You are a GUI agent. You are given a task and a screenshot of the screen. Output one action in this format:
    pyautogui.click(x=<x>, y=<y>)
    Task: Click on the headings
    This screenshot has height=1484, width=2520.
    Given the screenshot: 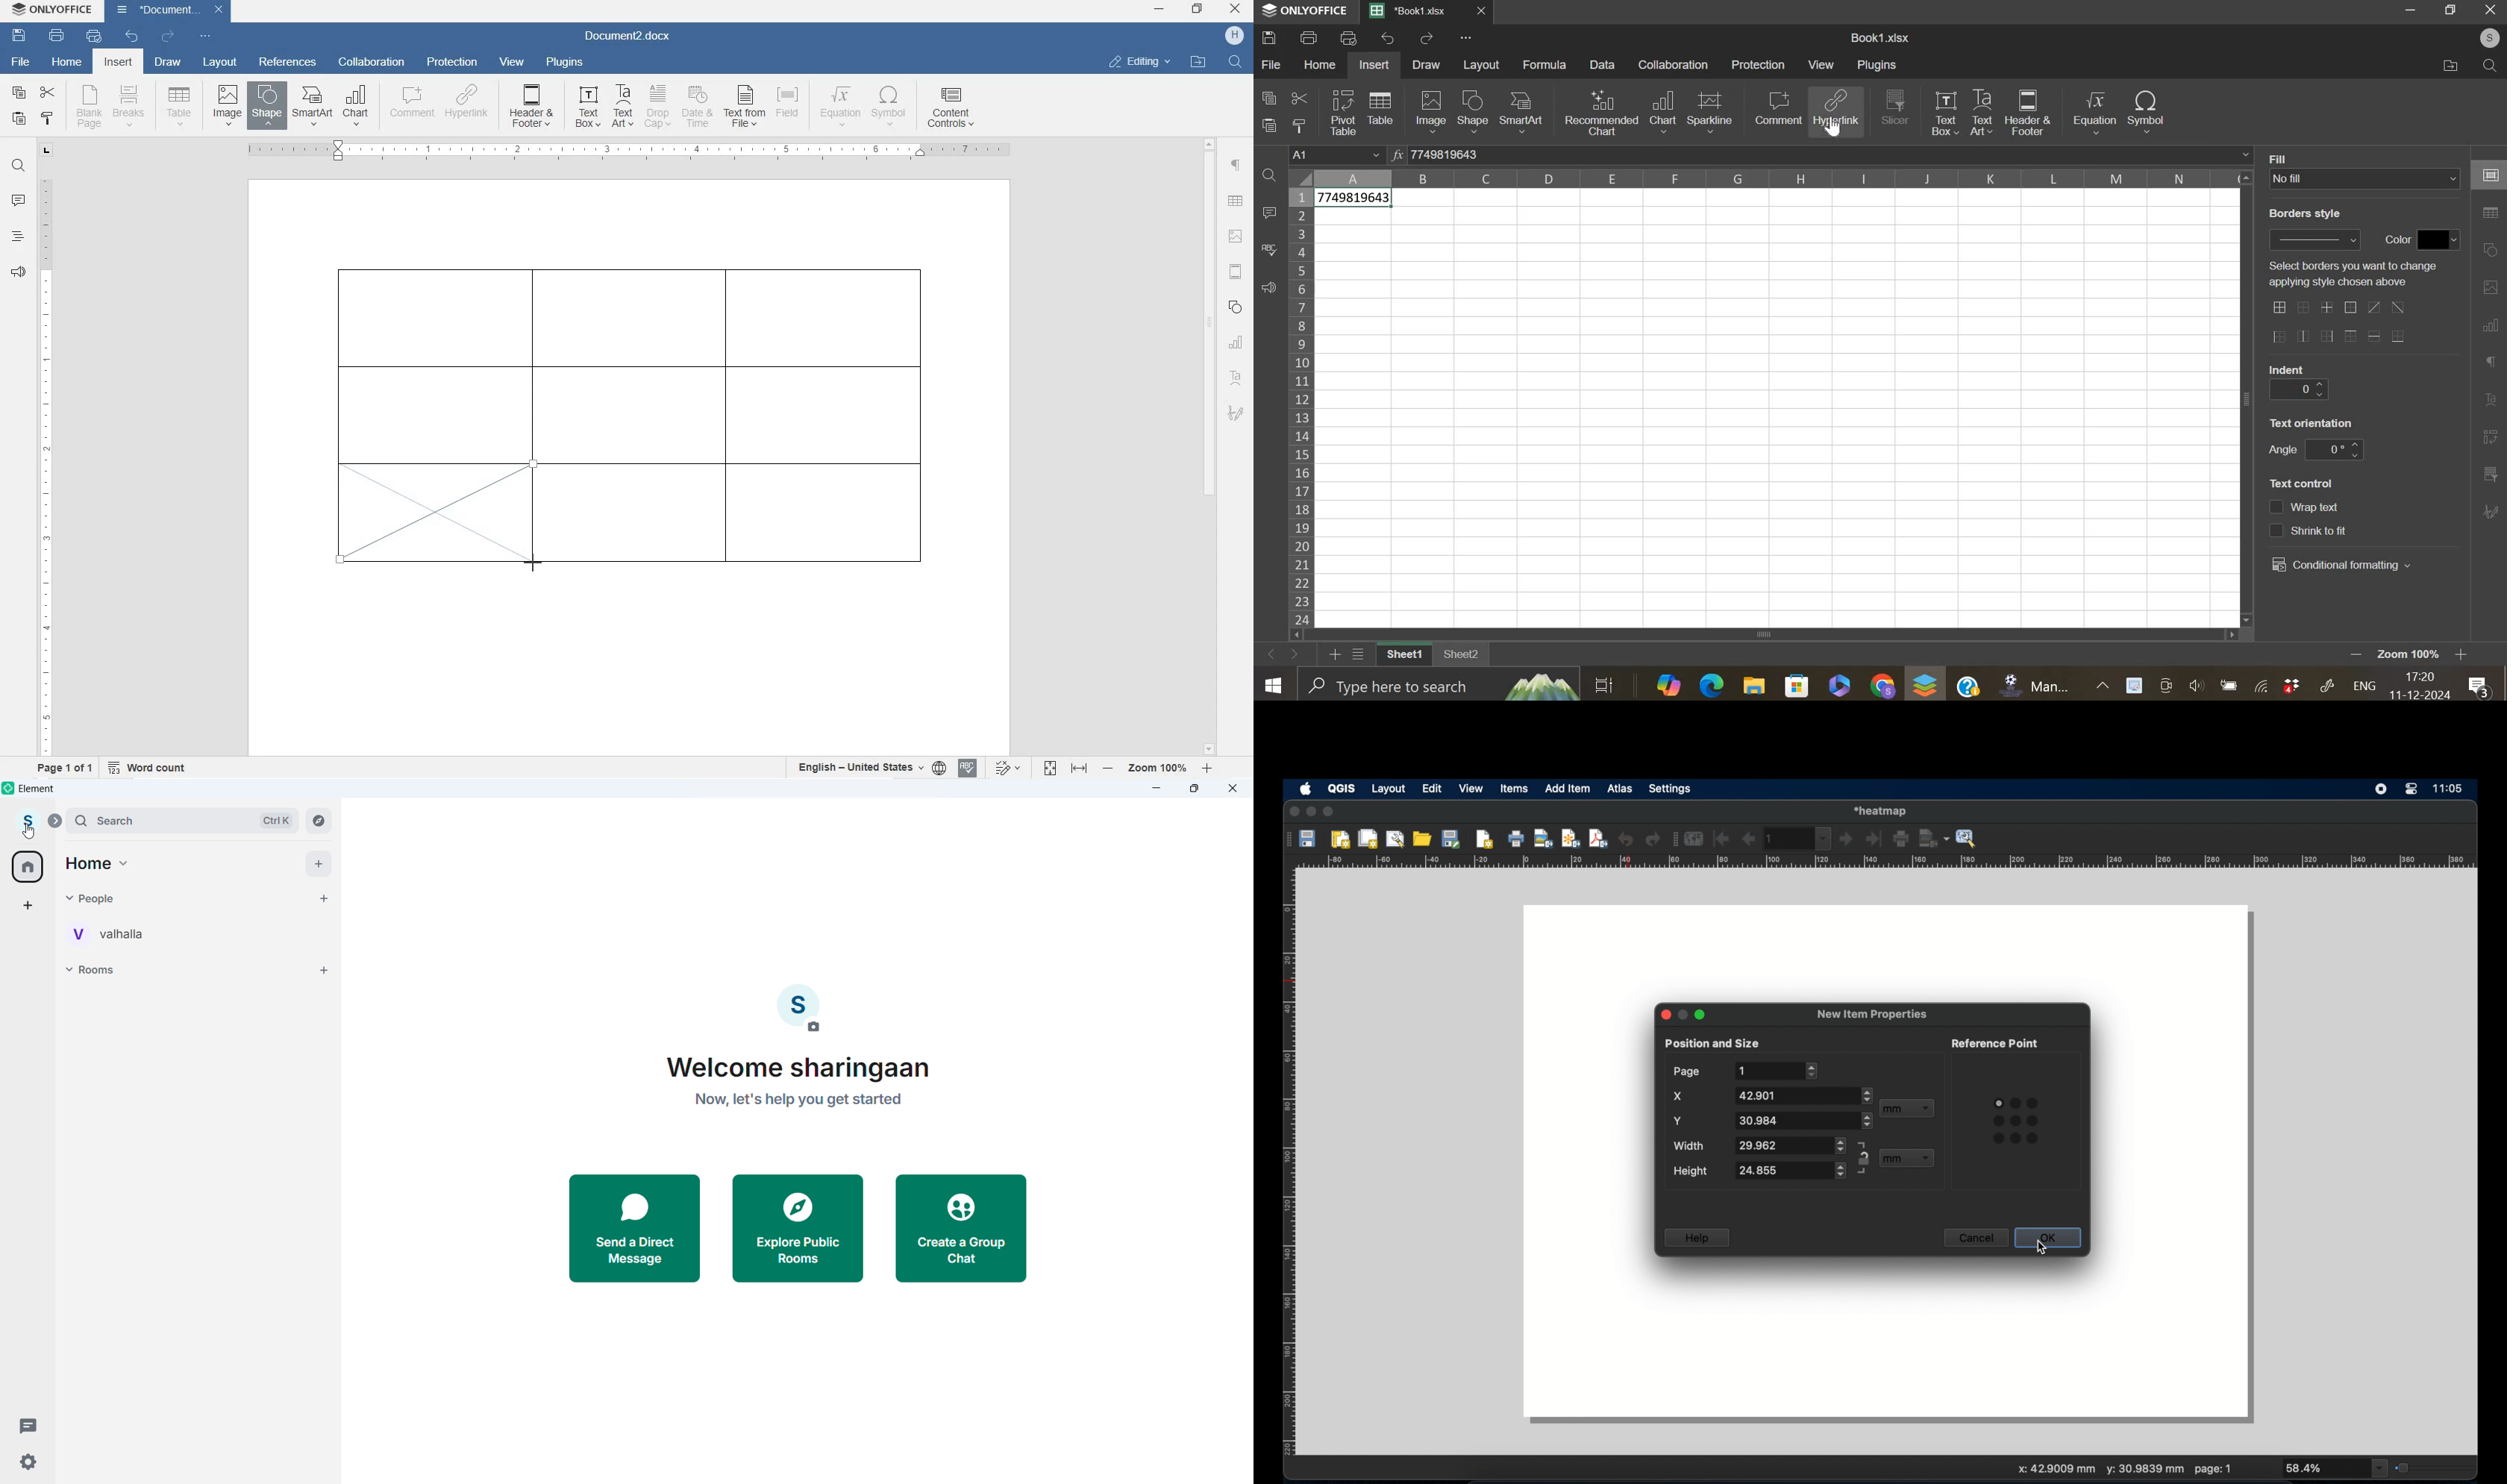 What is the action you would take?
    pyautogui.click(x=18, y=237)
    